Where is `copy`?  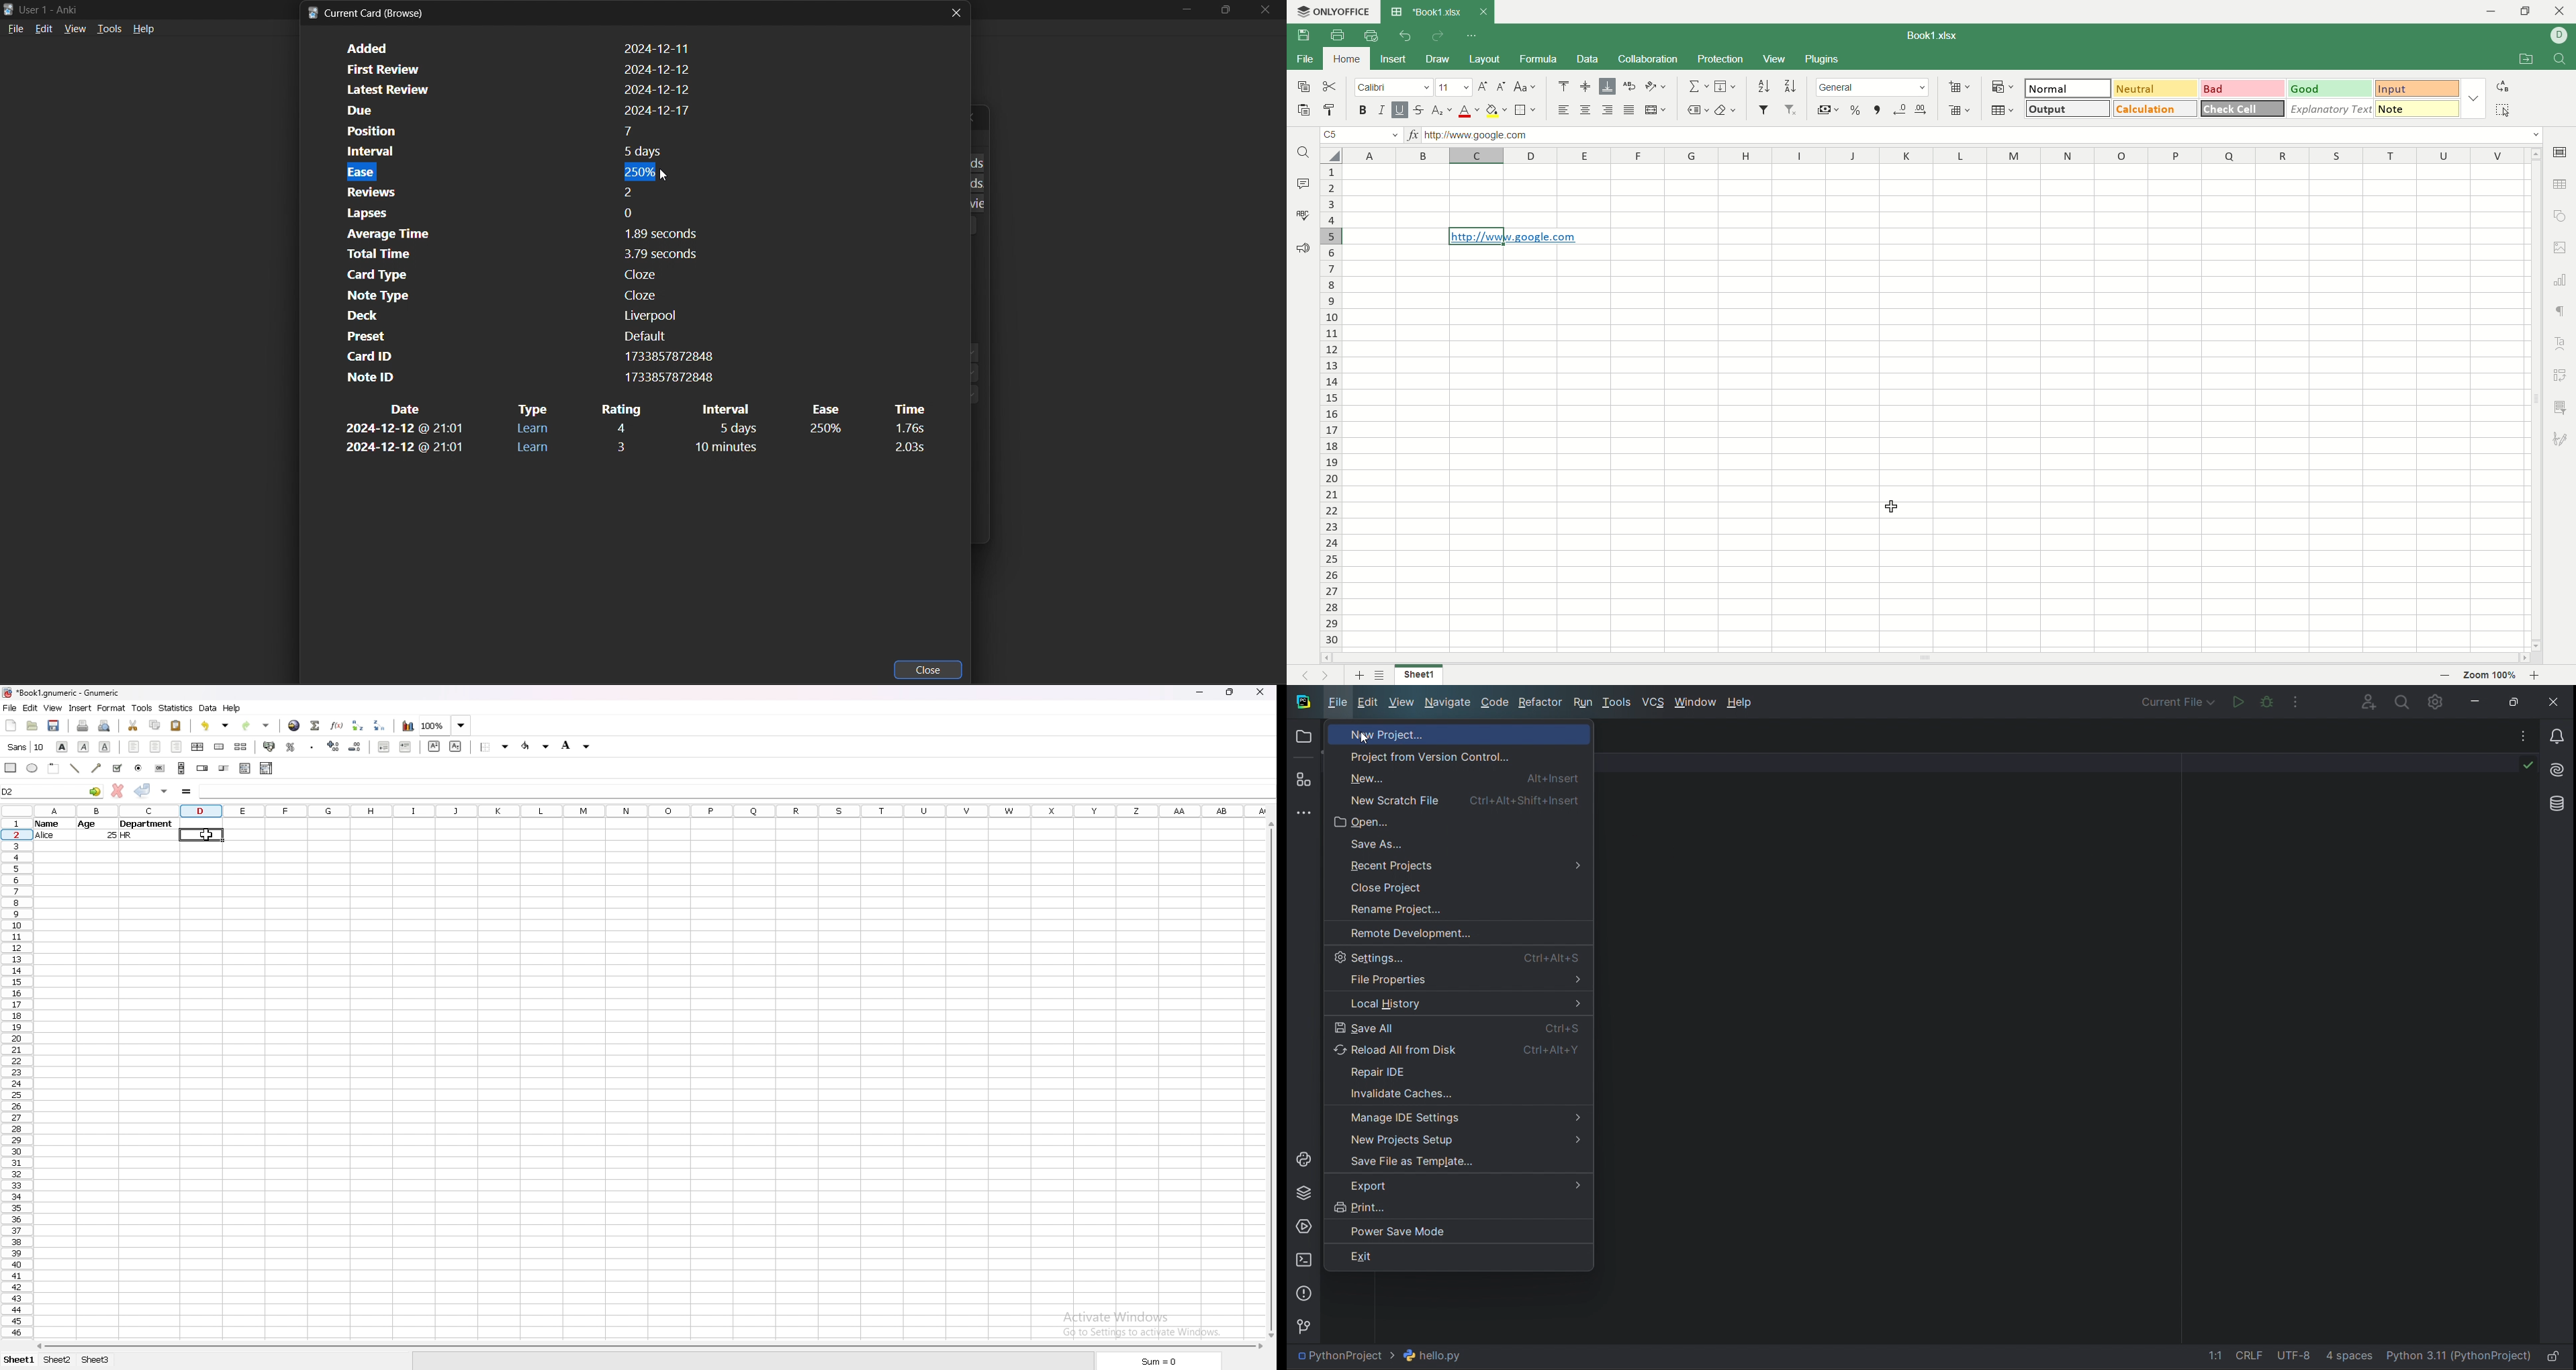
copy is located at coordinates (155, 725).